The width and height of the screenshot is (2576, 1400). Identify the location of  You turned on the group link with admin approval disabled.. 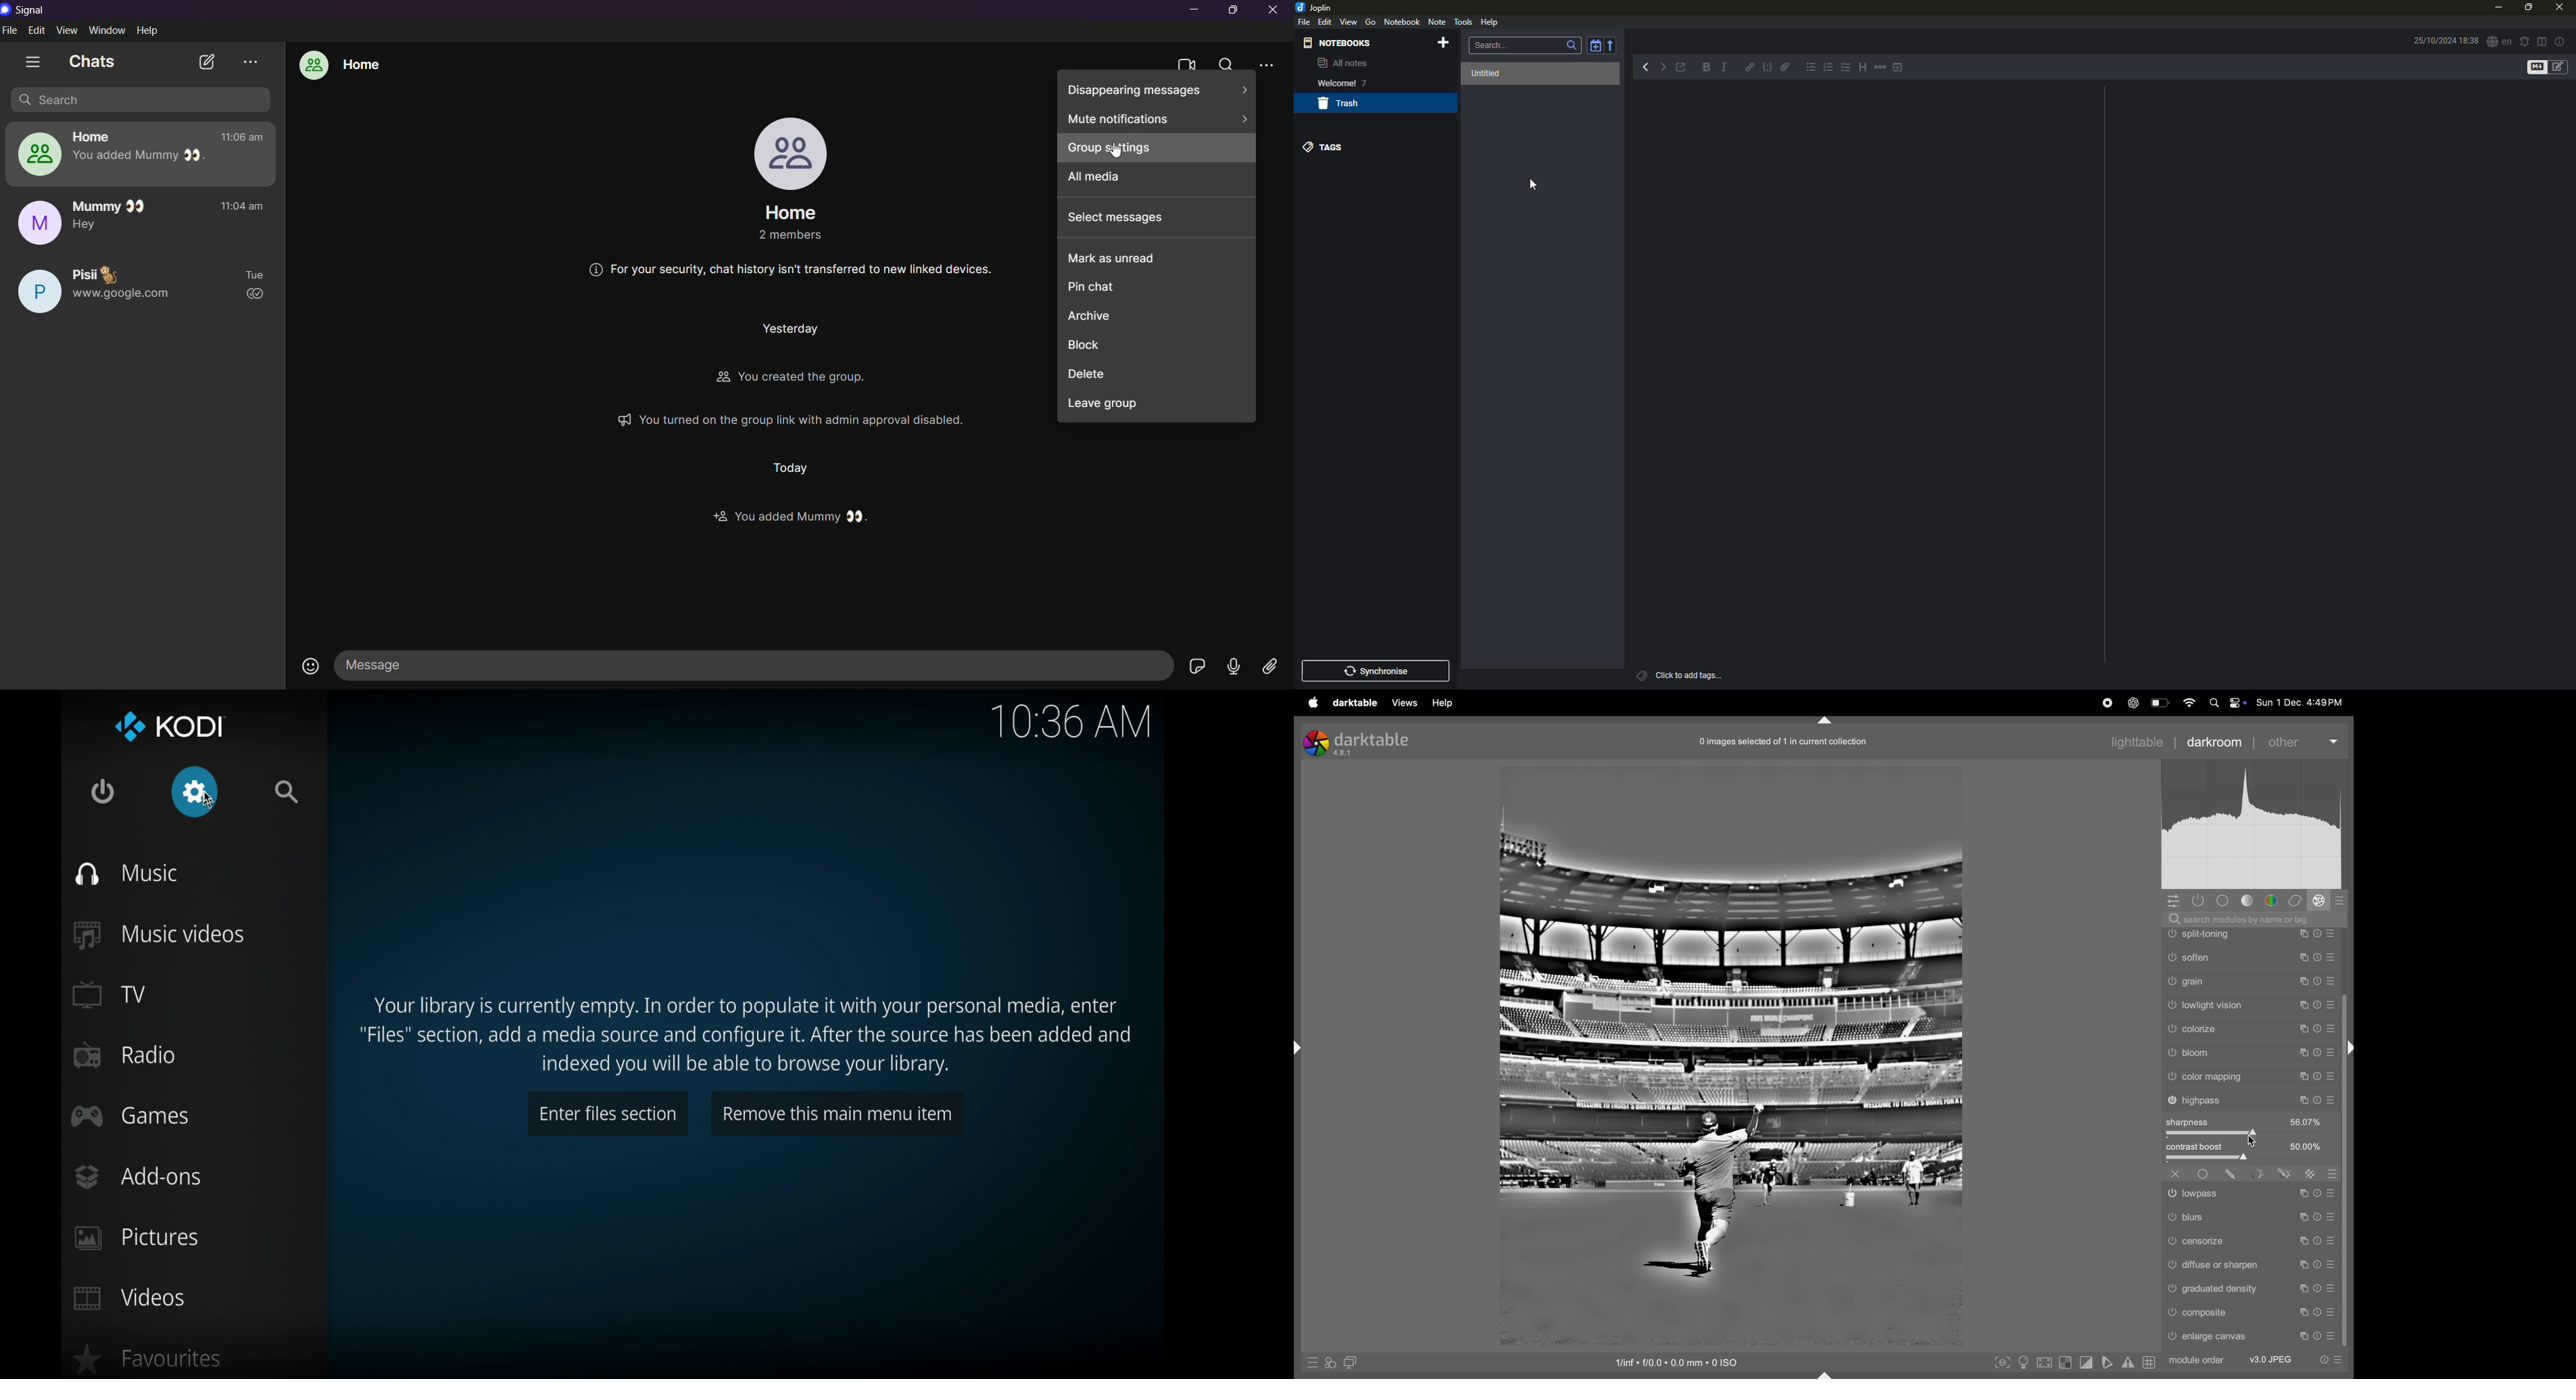
(810, 420).